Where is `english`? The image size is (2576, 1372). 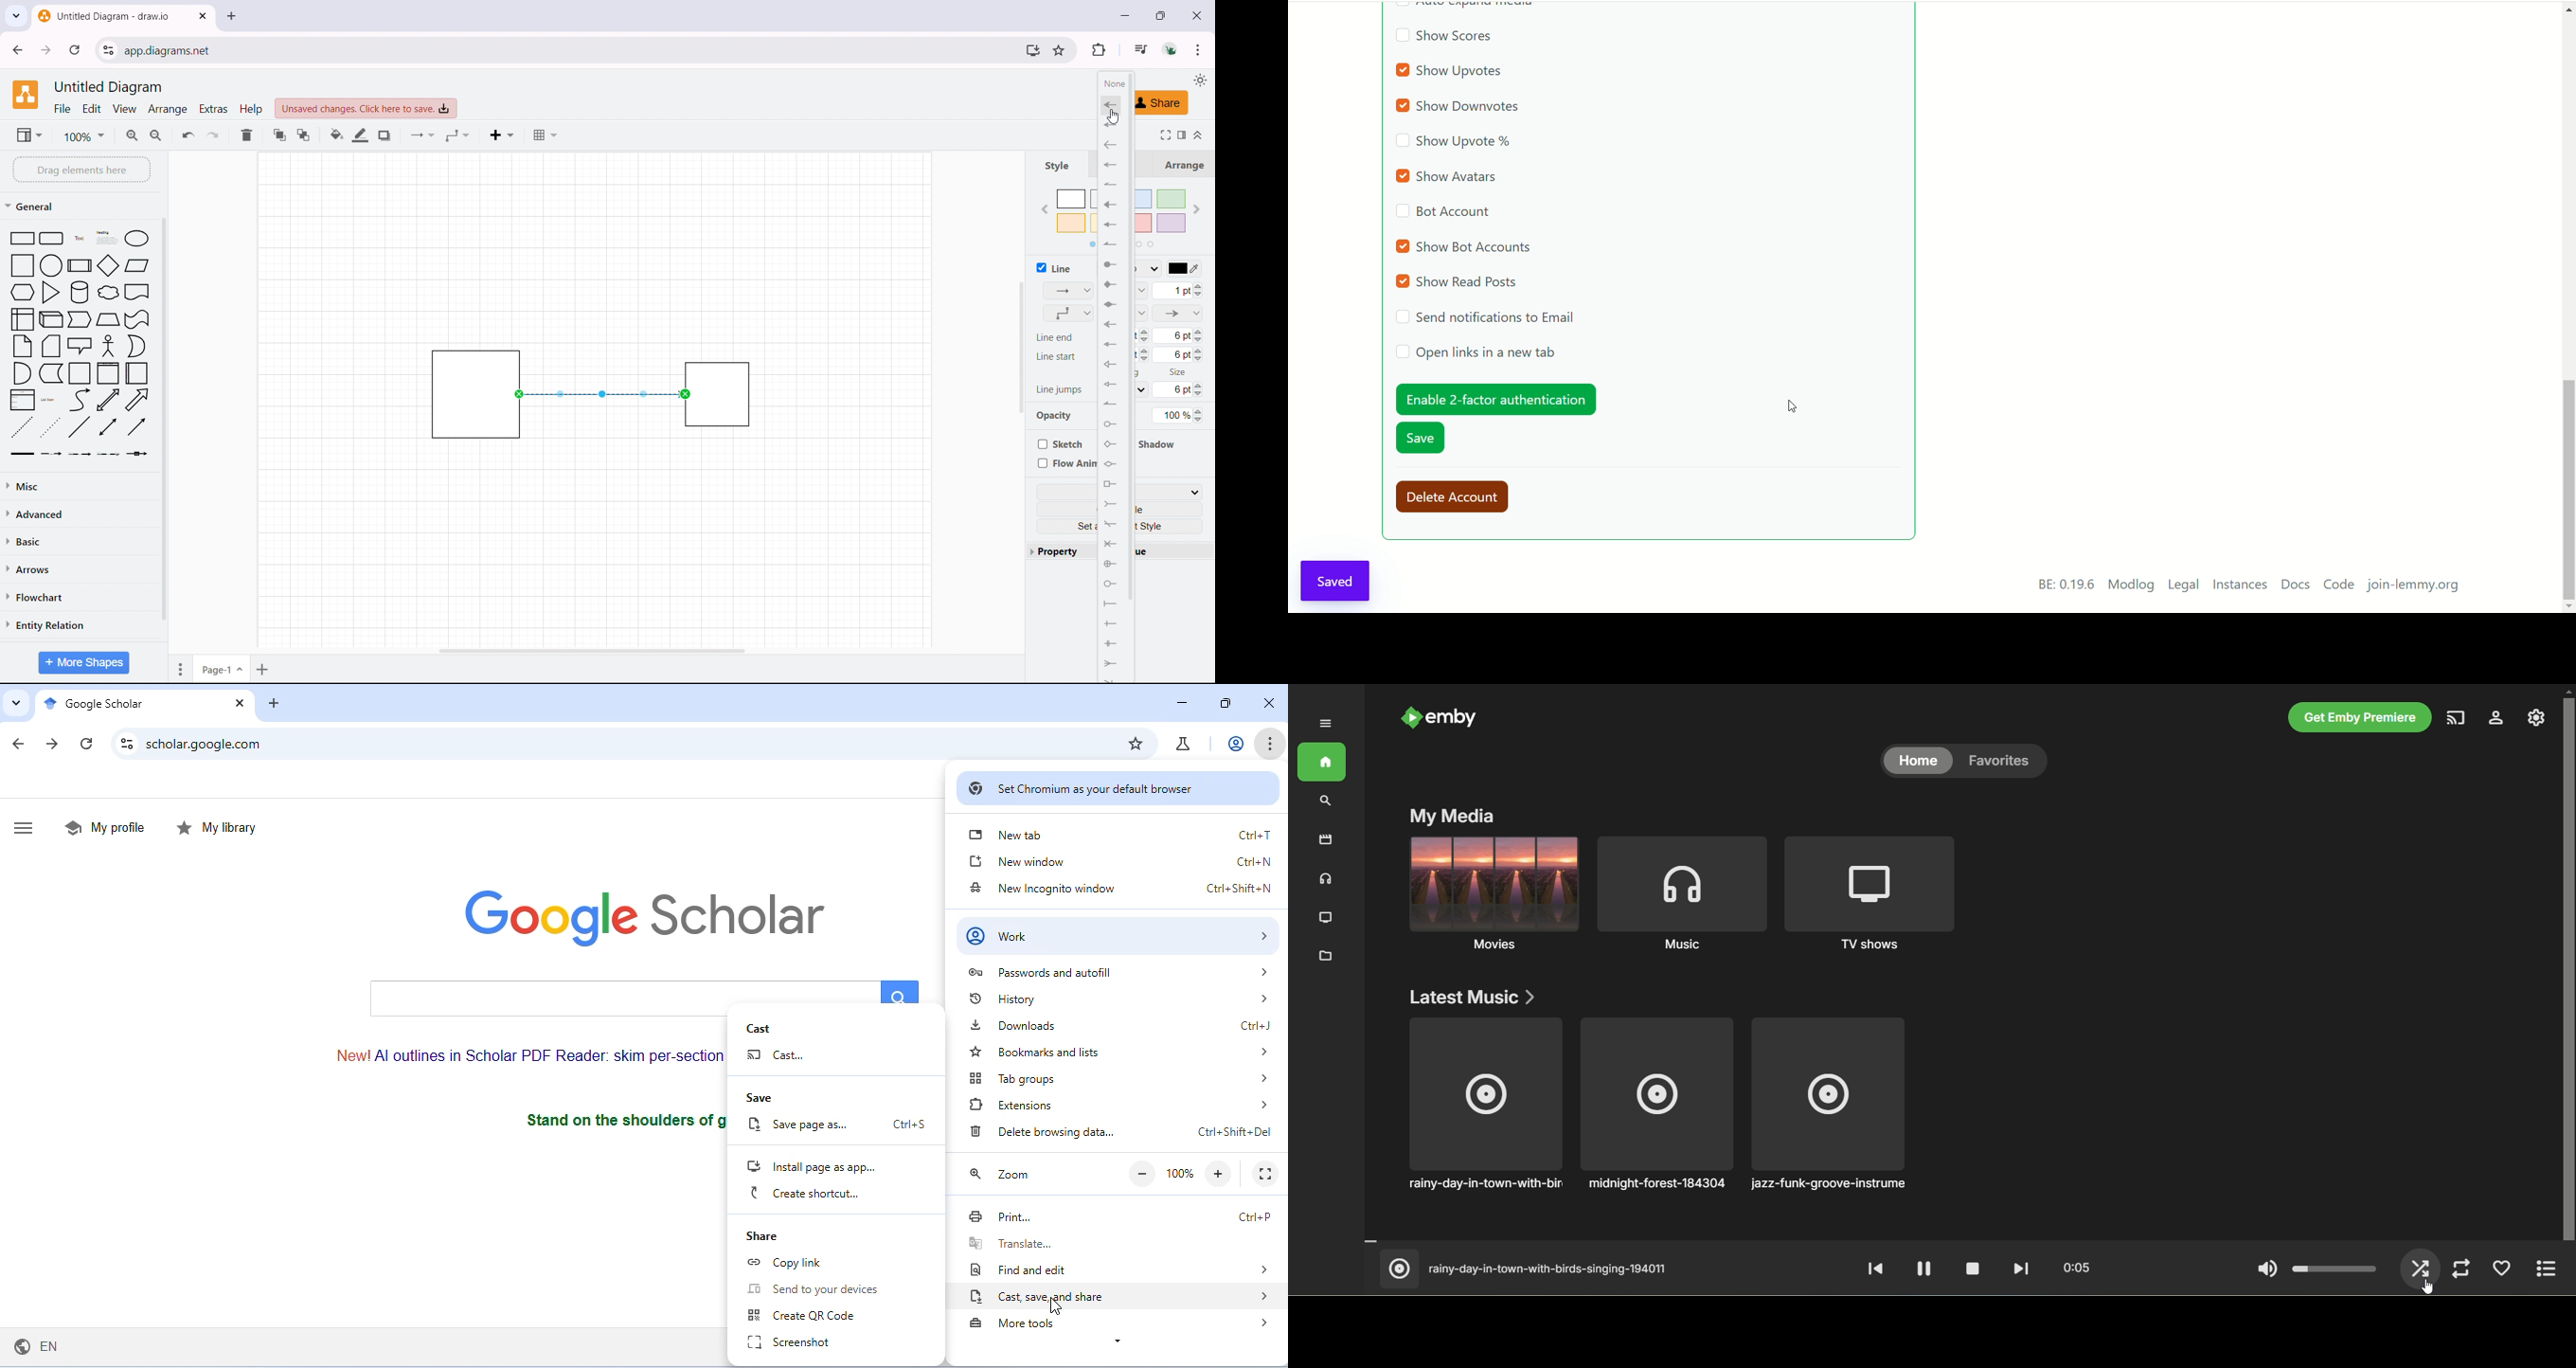
english is located at coordinates (38, 1348).